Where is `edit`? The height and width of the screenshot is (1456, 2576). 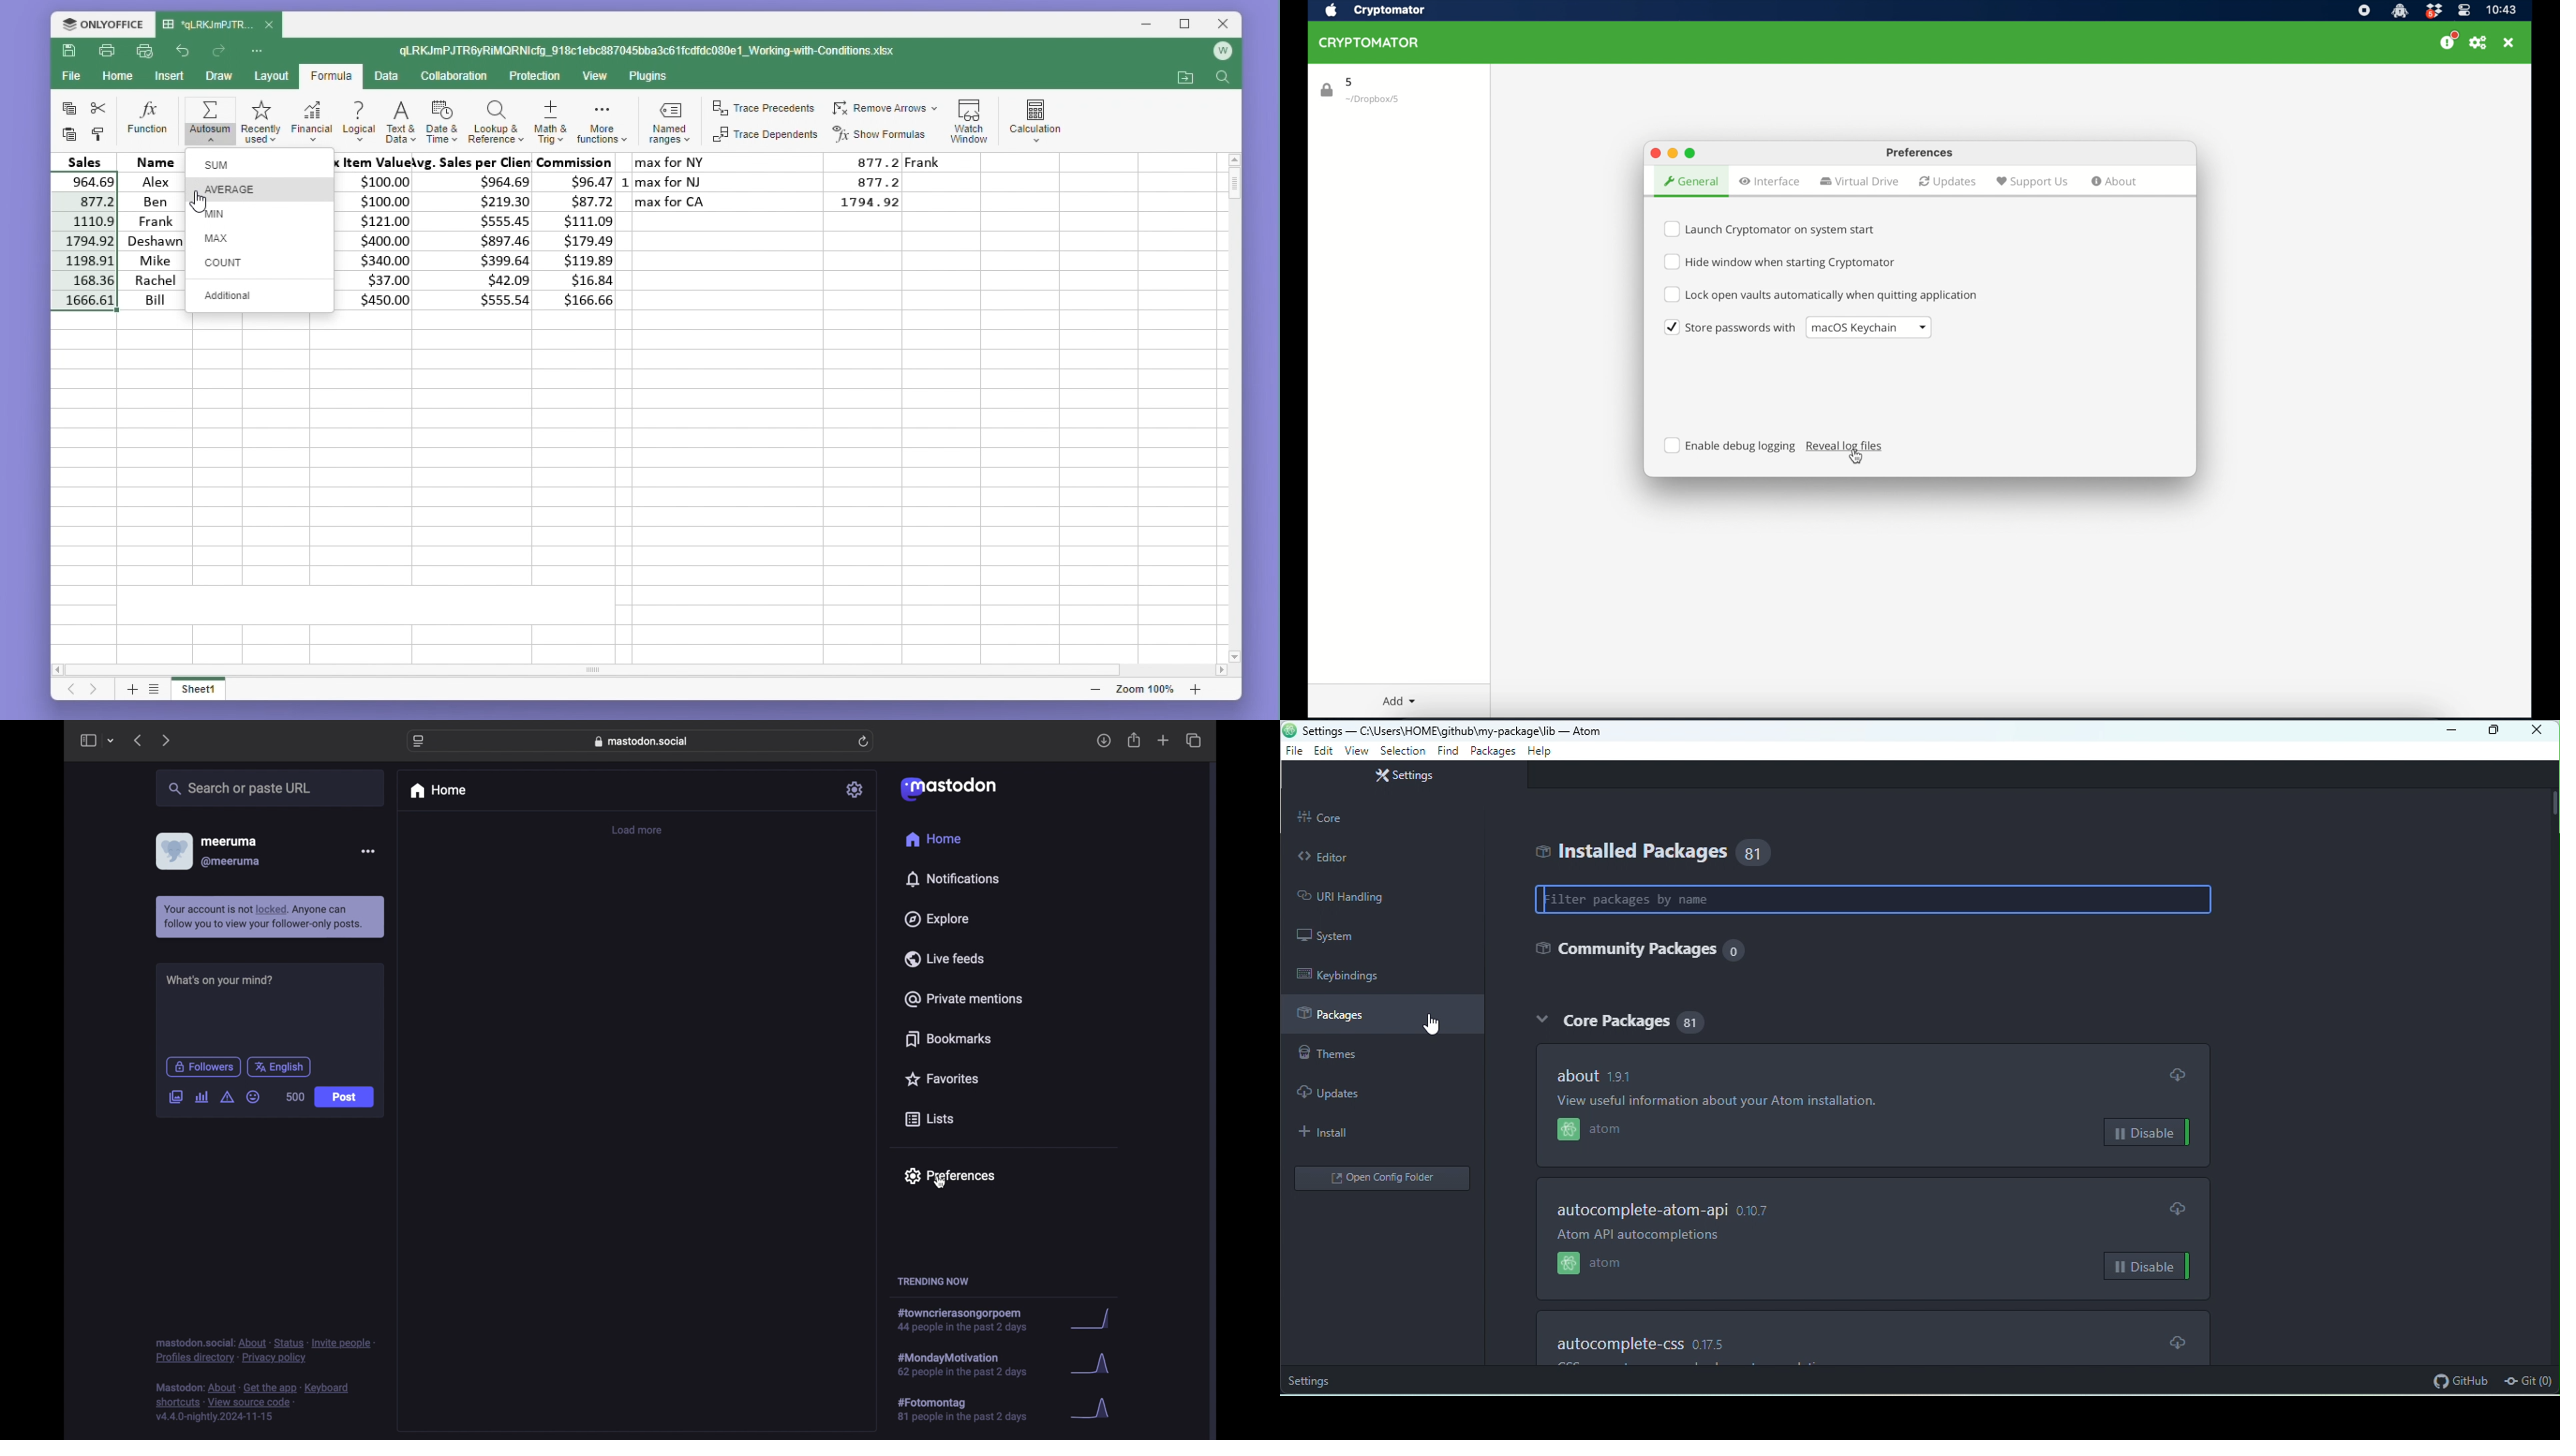
edit is located at coordinates (1323, 750).